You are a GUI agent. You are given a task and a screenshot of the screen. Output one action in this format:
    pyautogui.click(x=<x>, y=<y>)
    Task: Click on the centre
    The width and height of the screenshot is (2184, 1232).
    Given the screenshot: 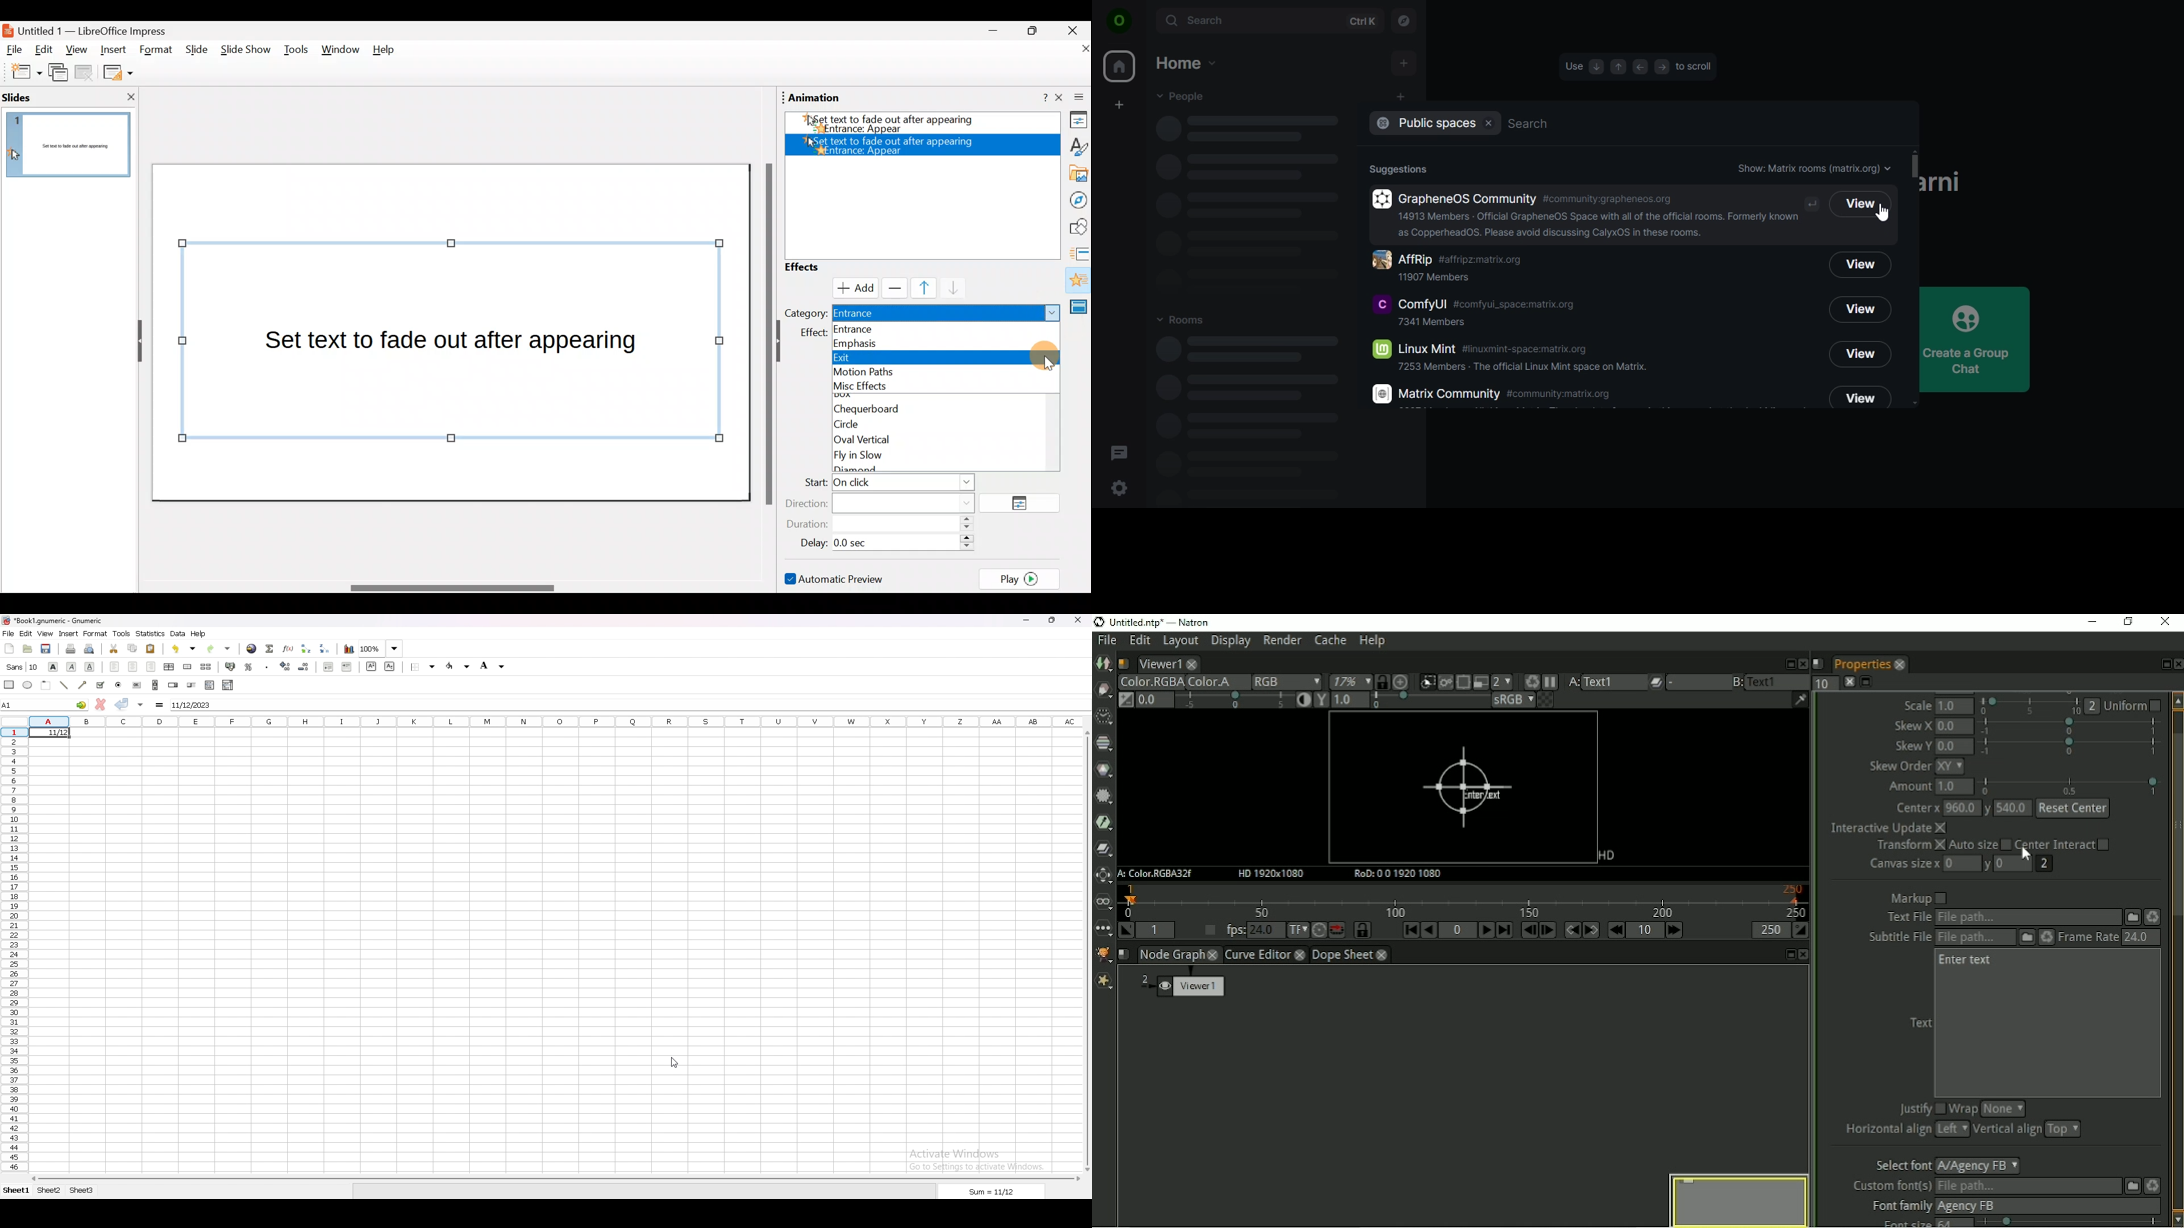 What is the action you would take?
    pyautogui.click(x=133, y=666)
    